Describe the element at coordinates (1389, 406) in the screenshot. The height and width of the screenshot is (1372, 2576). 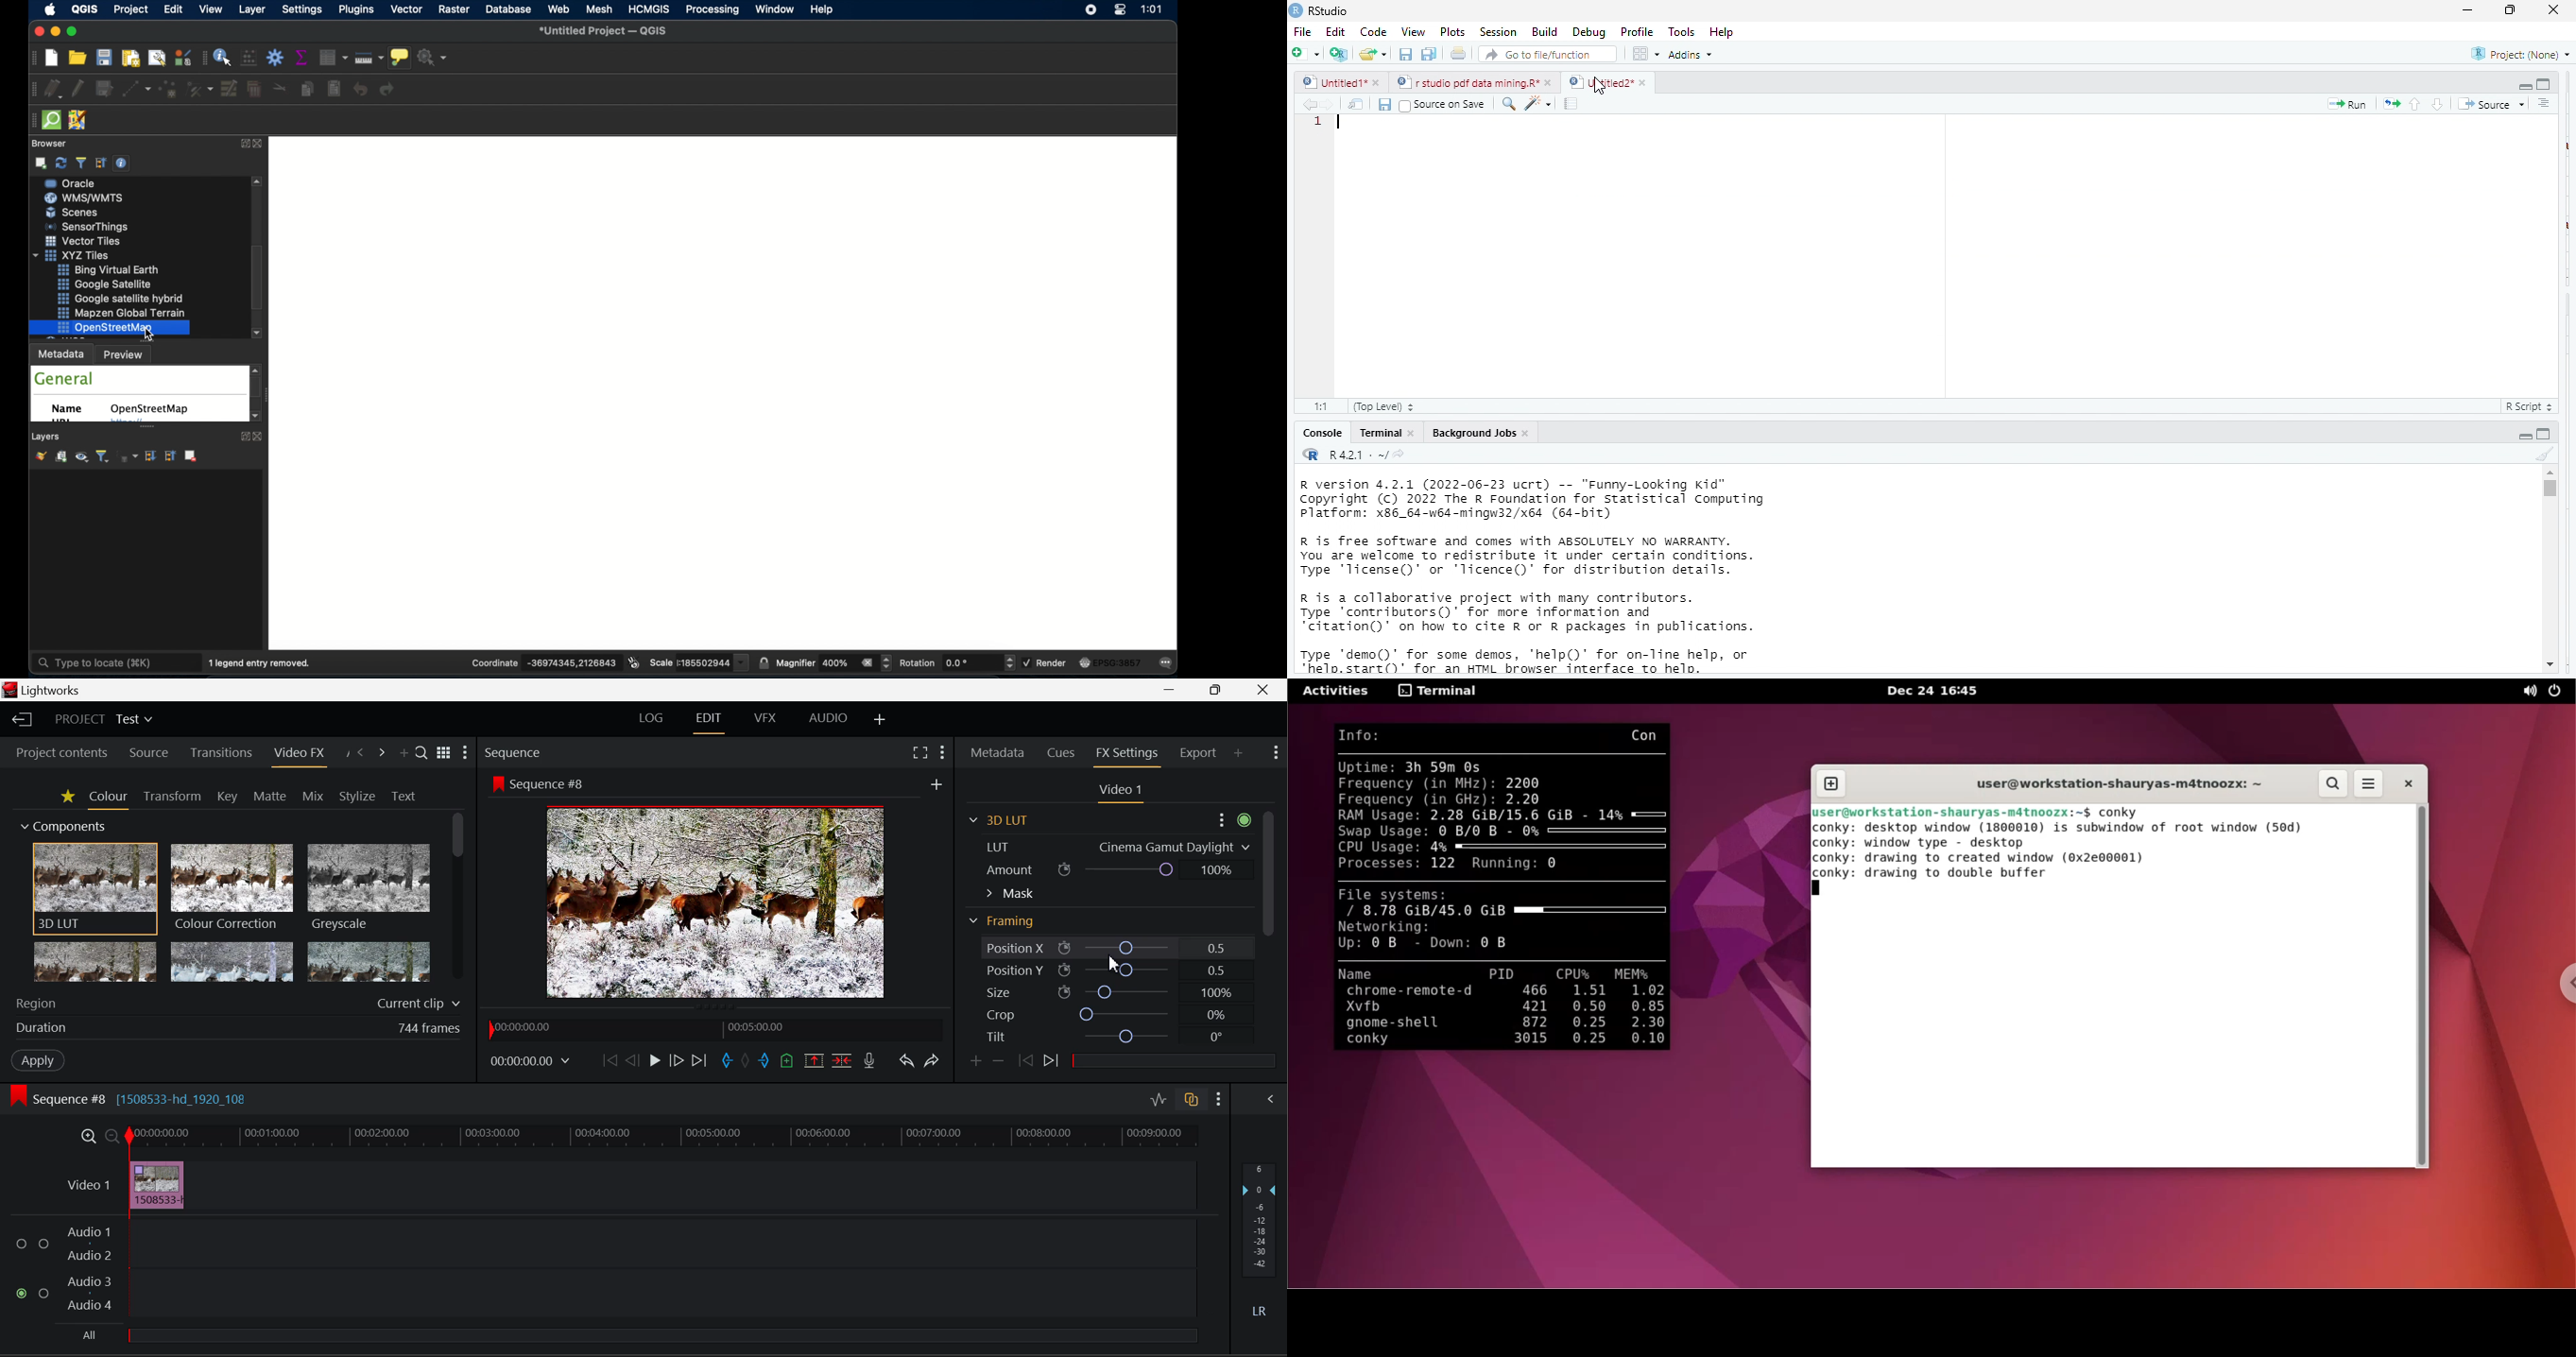
I see `top level` at that location.